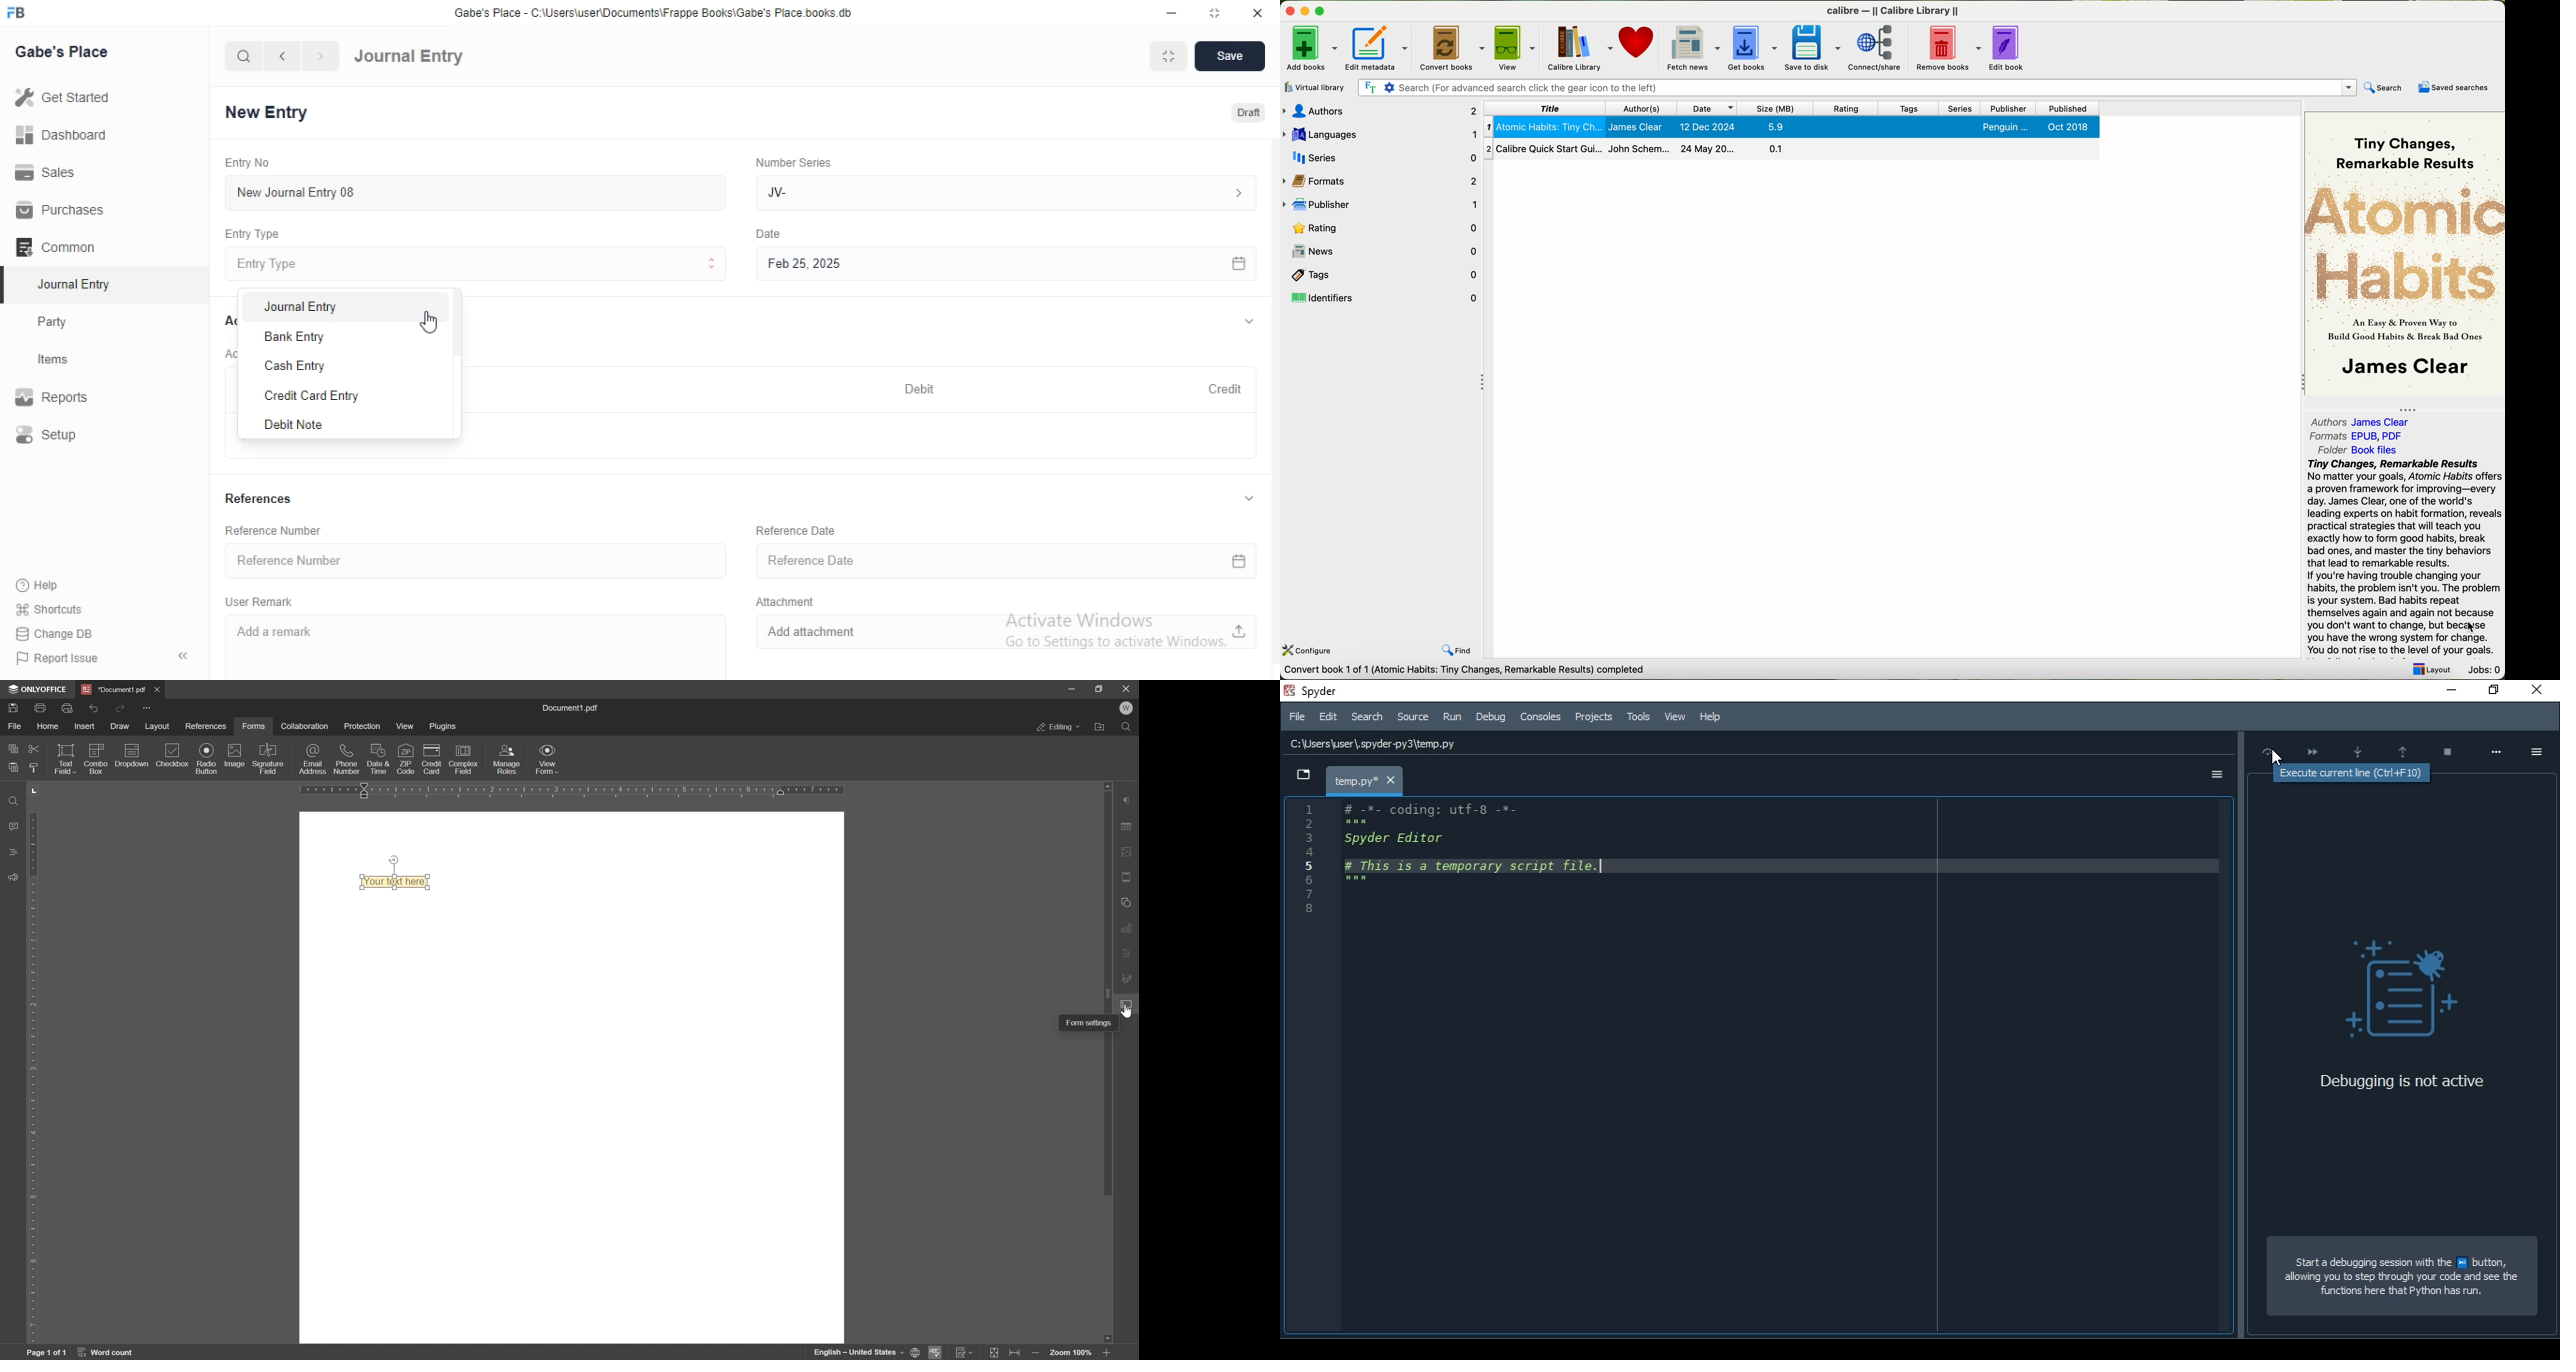  Describe the element at coordinates (250, 234) in the screenshot. I see `Entry Type` at that location.